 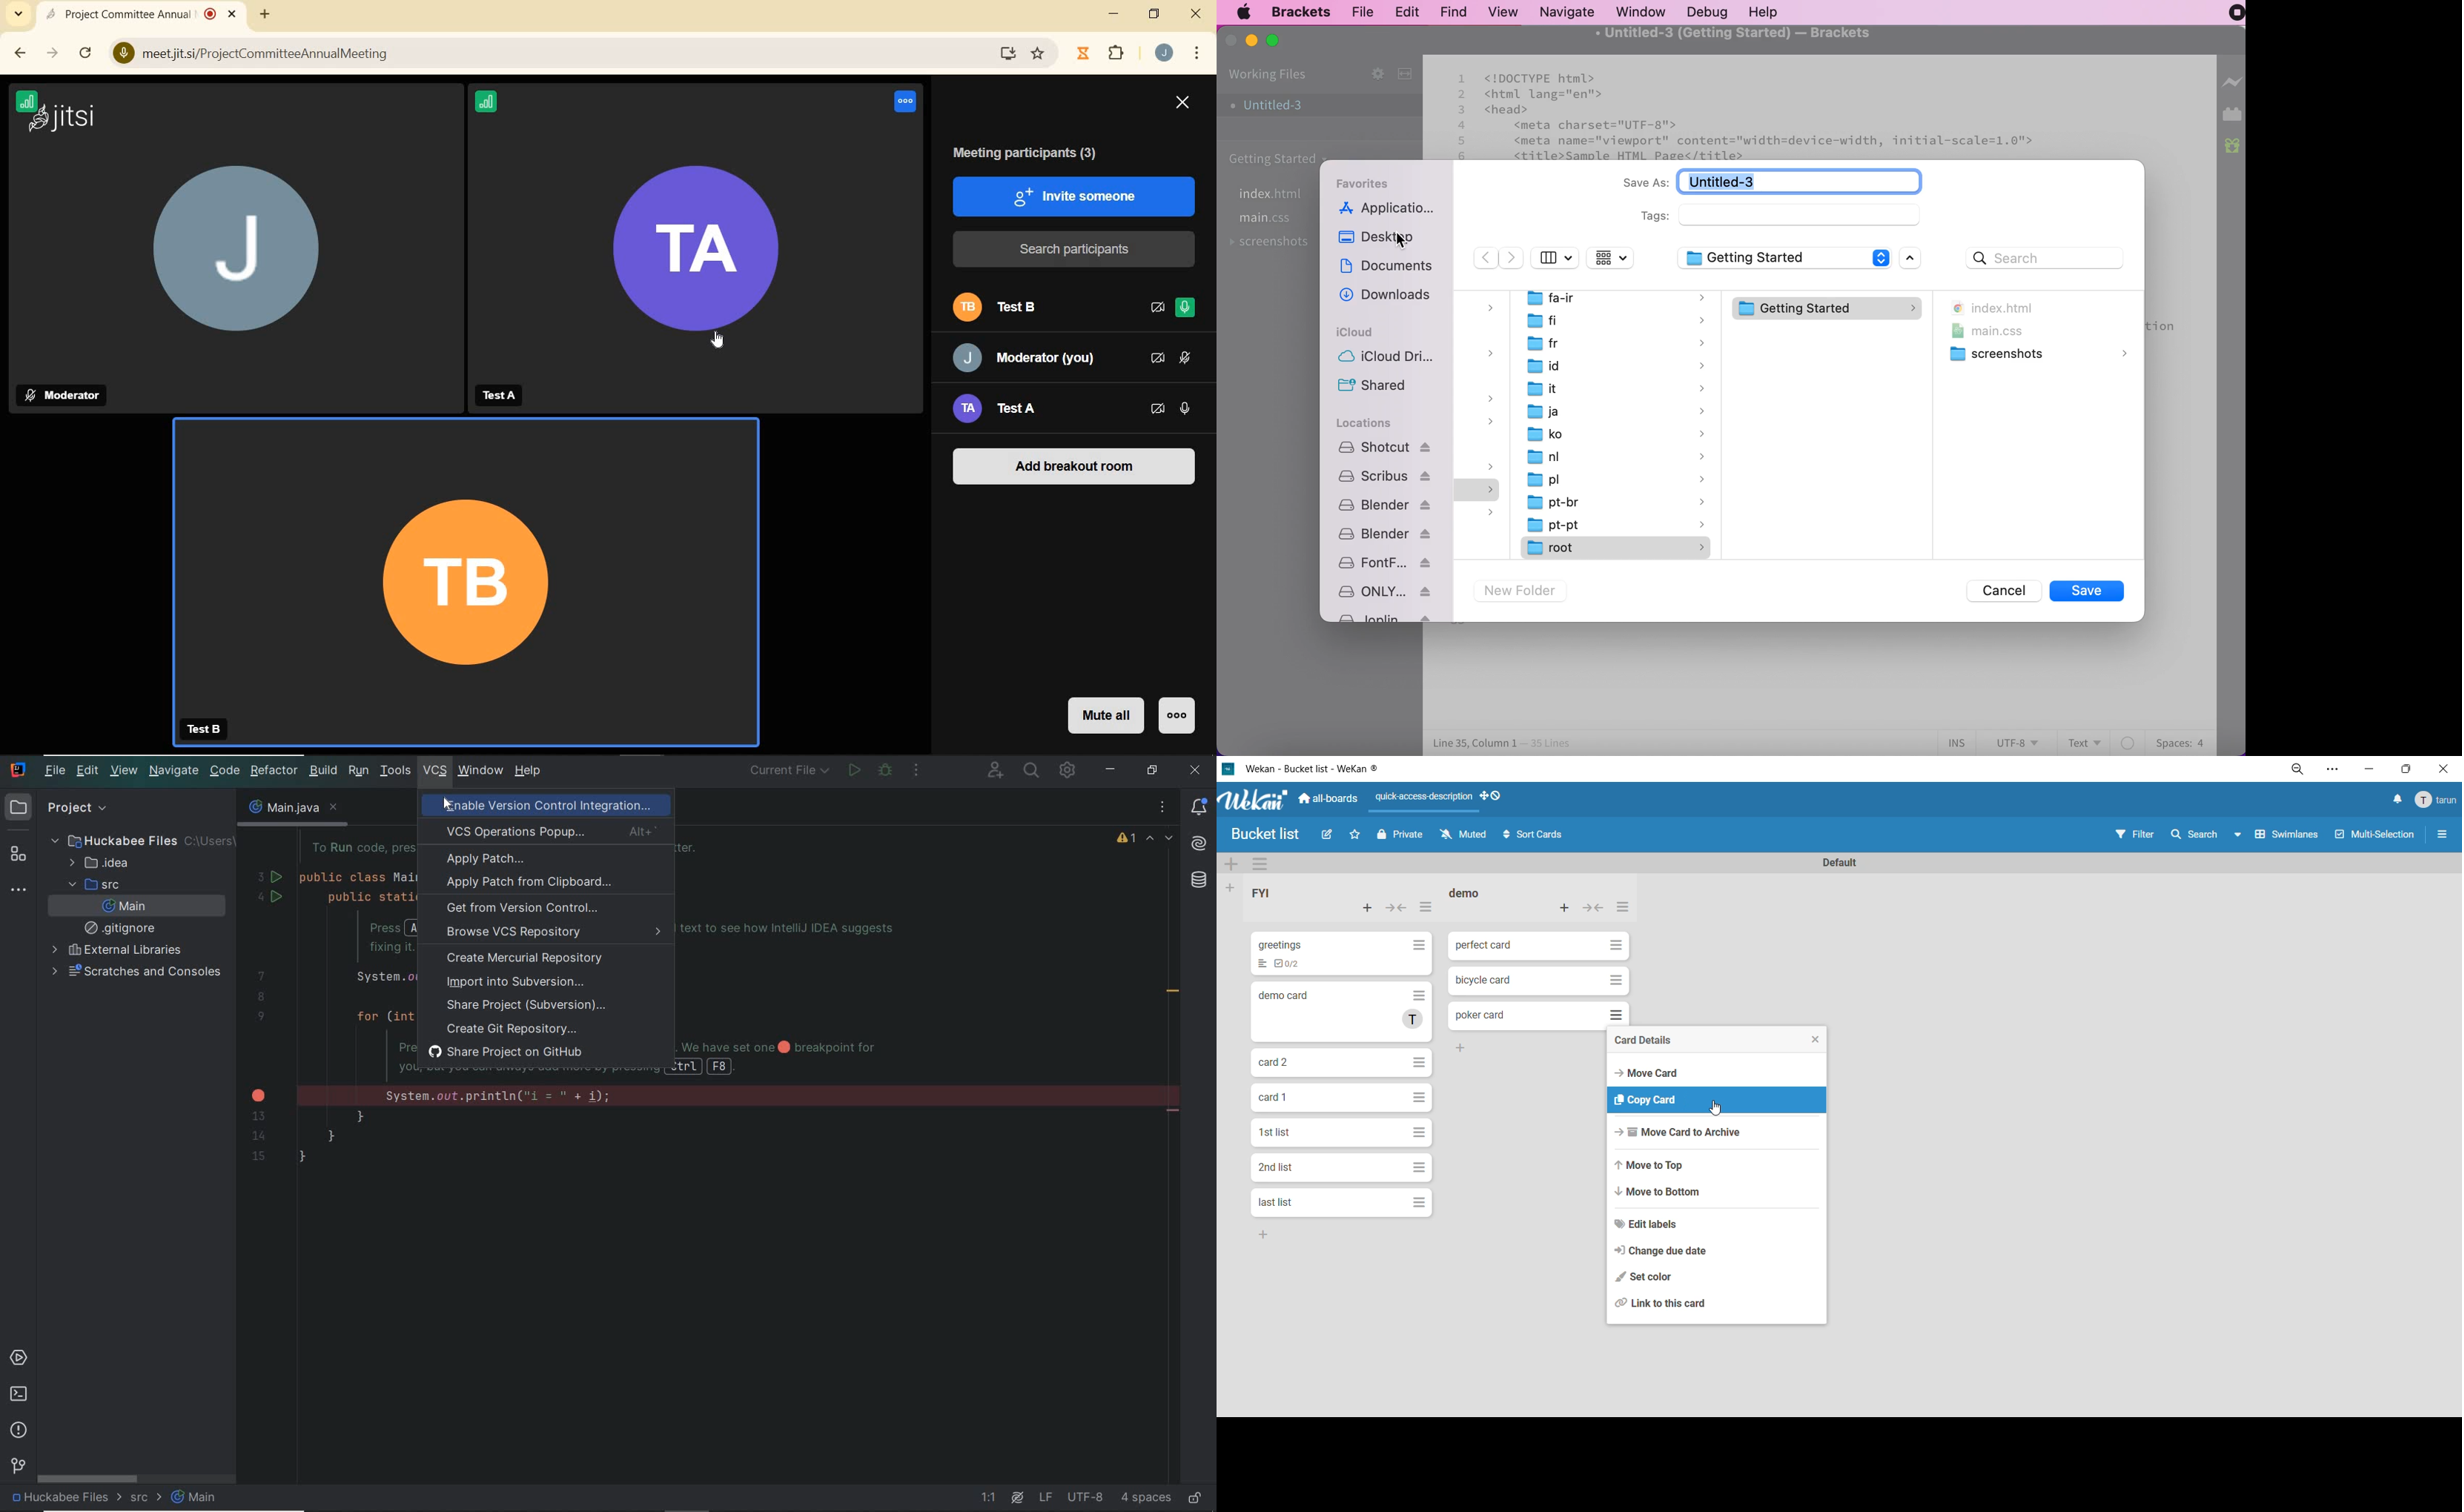 I want to click on swimlane actions, so click(x=1266, y=865).